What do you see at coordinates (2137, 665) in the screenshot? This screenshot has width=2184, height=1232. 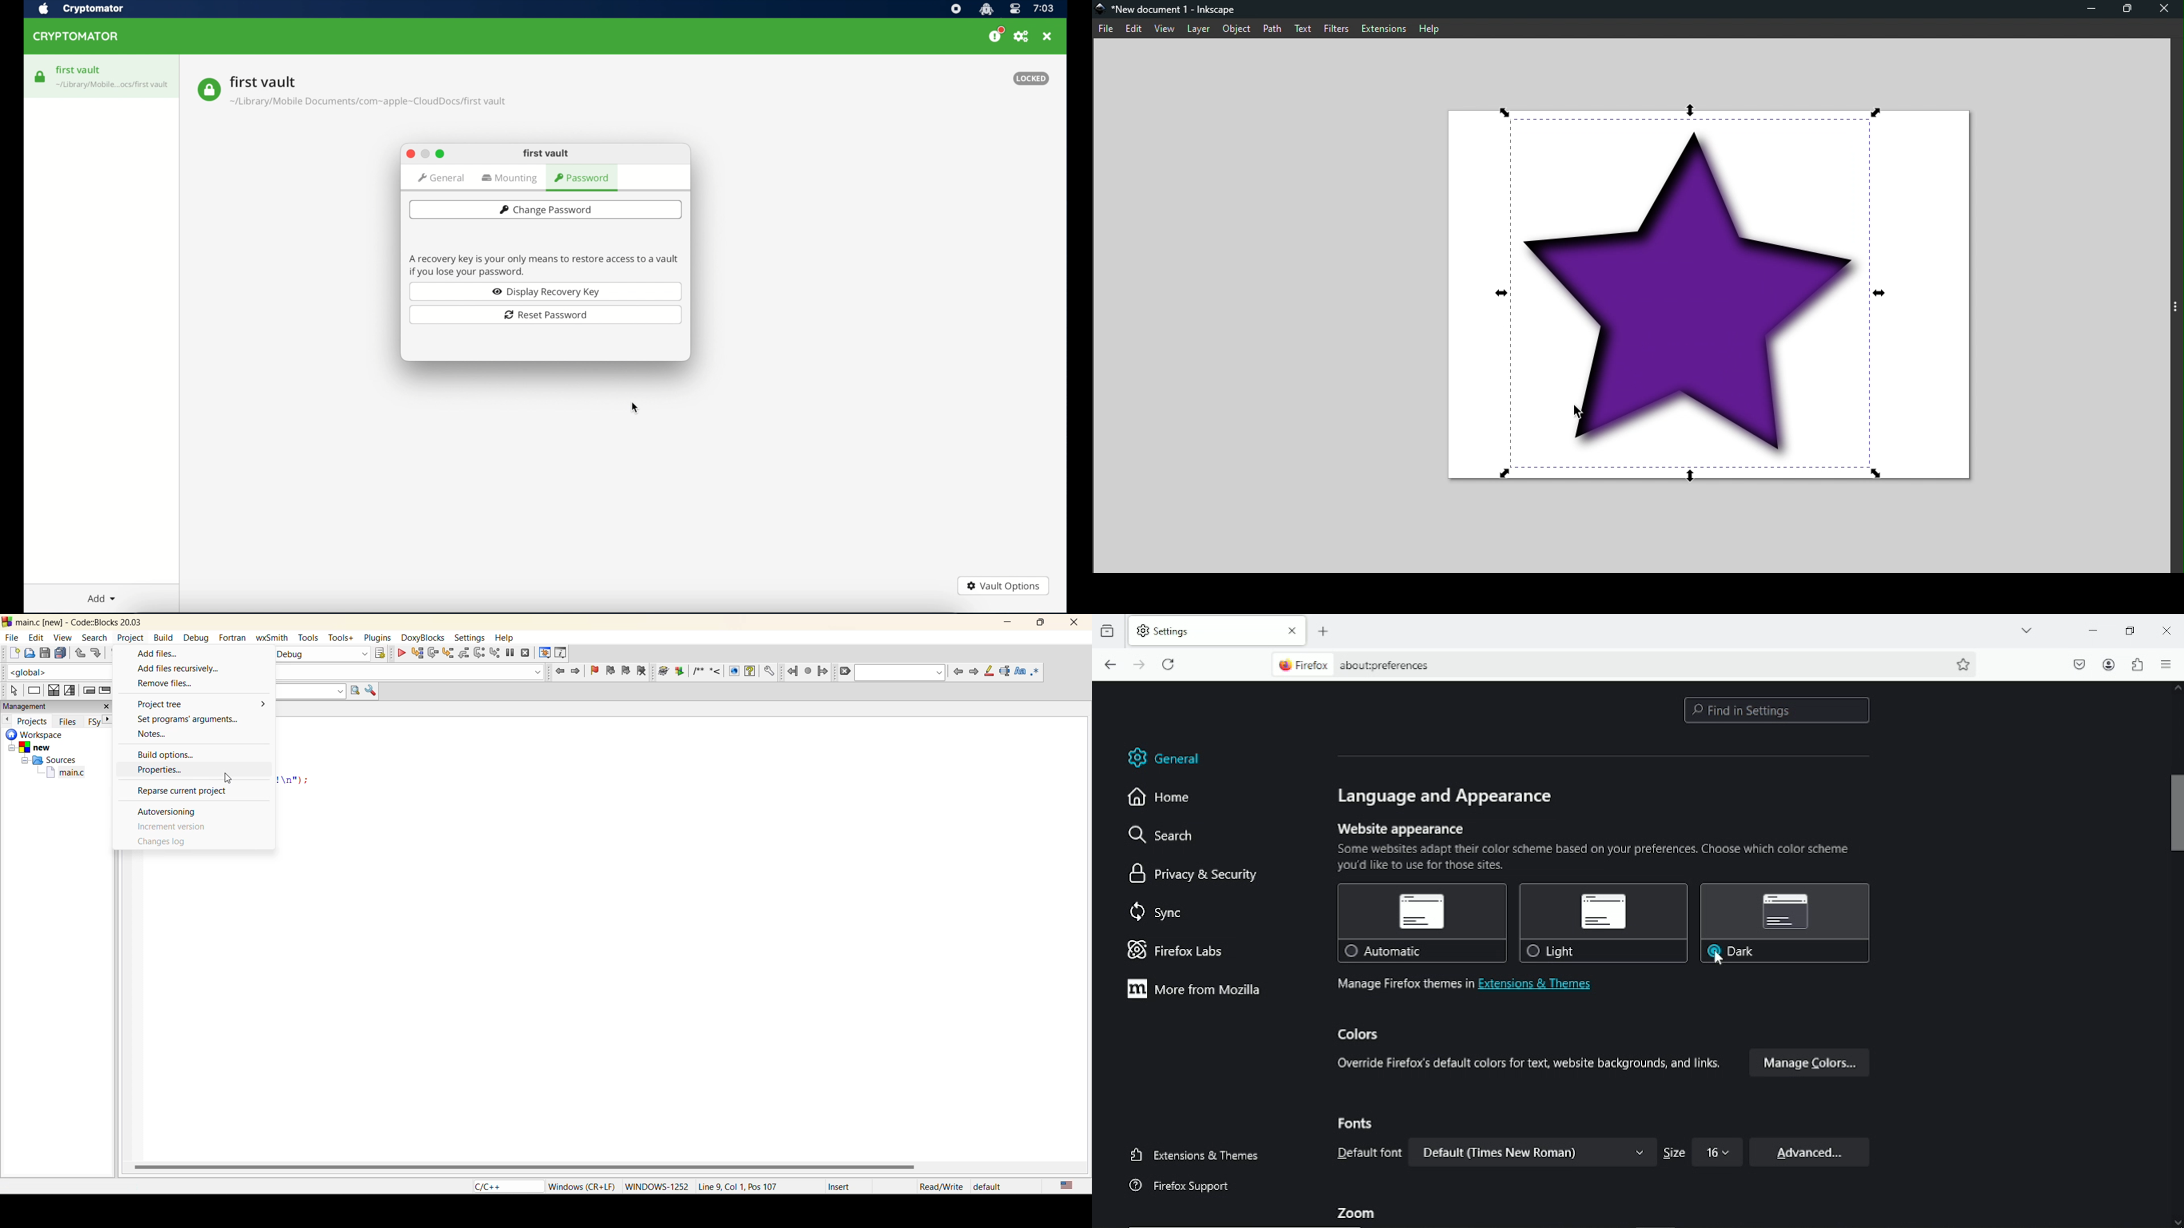 I see `extensions` at bounding box center [2137, 665].